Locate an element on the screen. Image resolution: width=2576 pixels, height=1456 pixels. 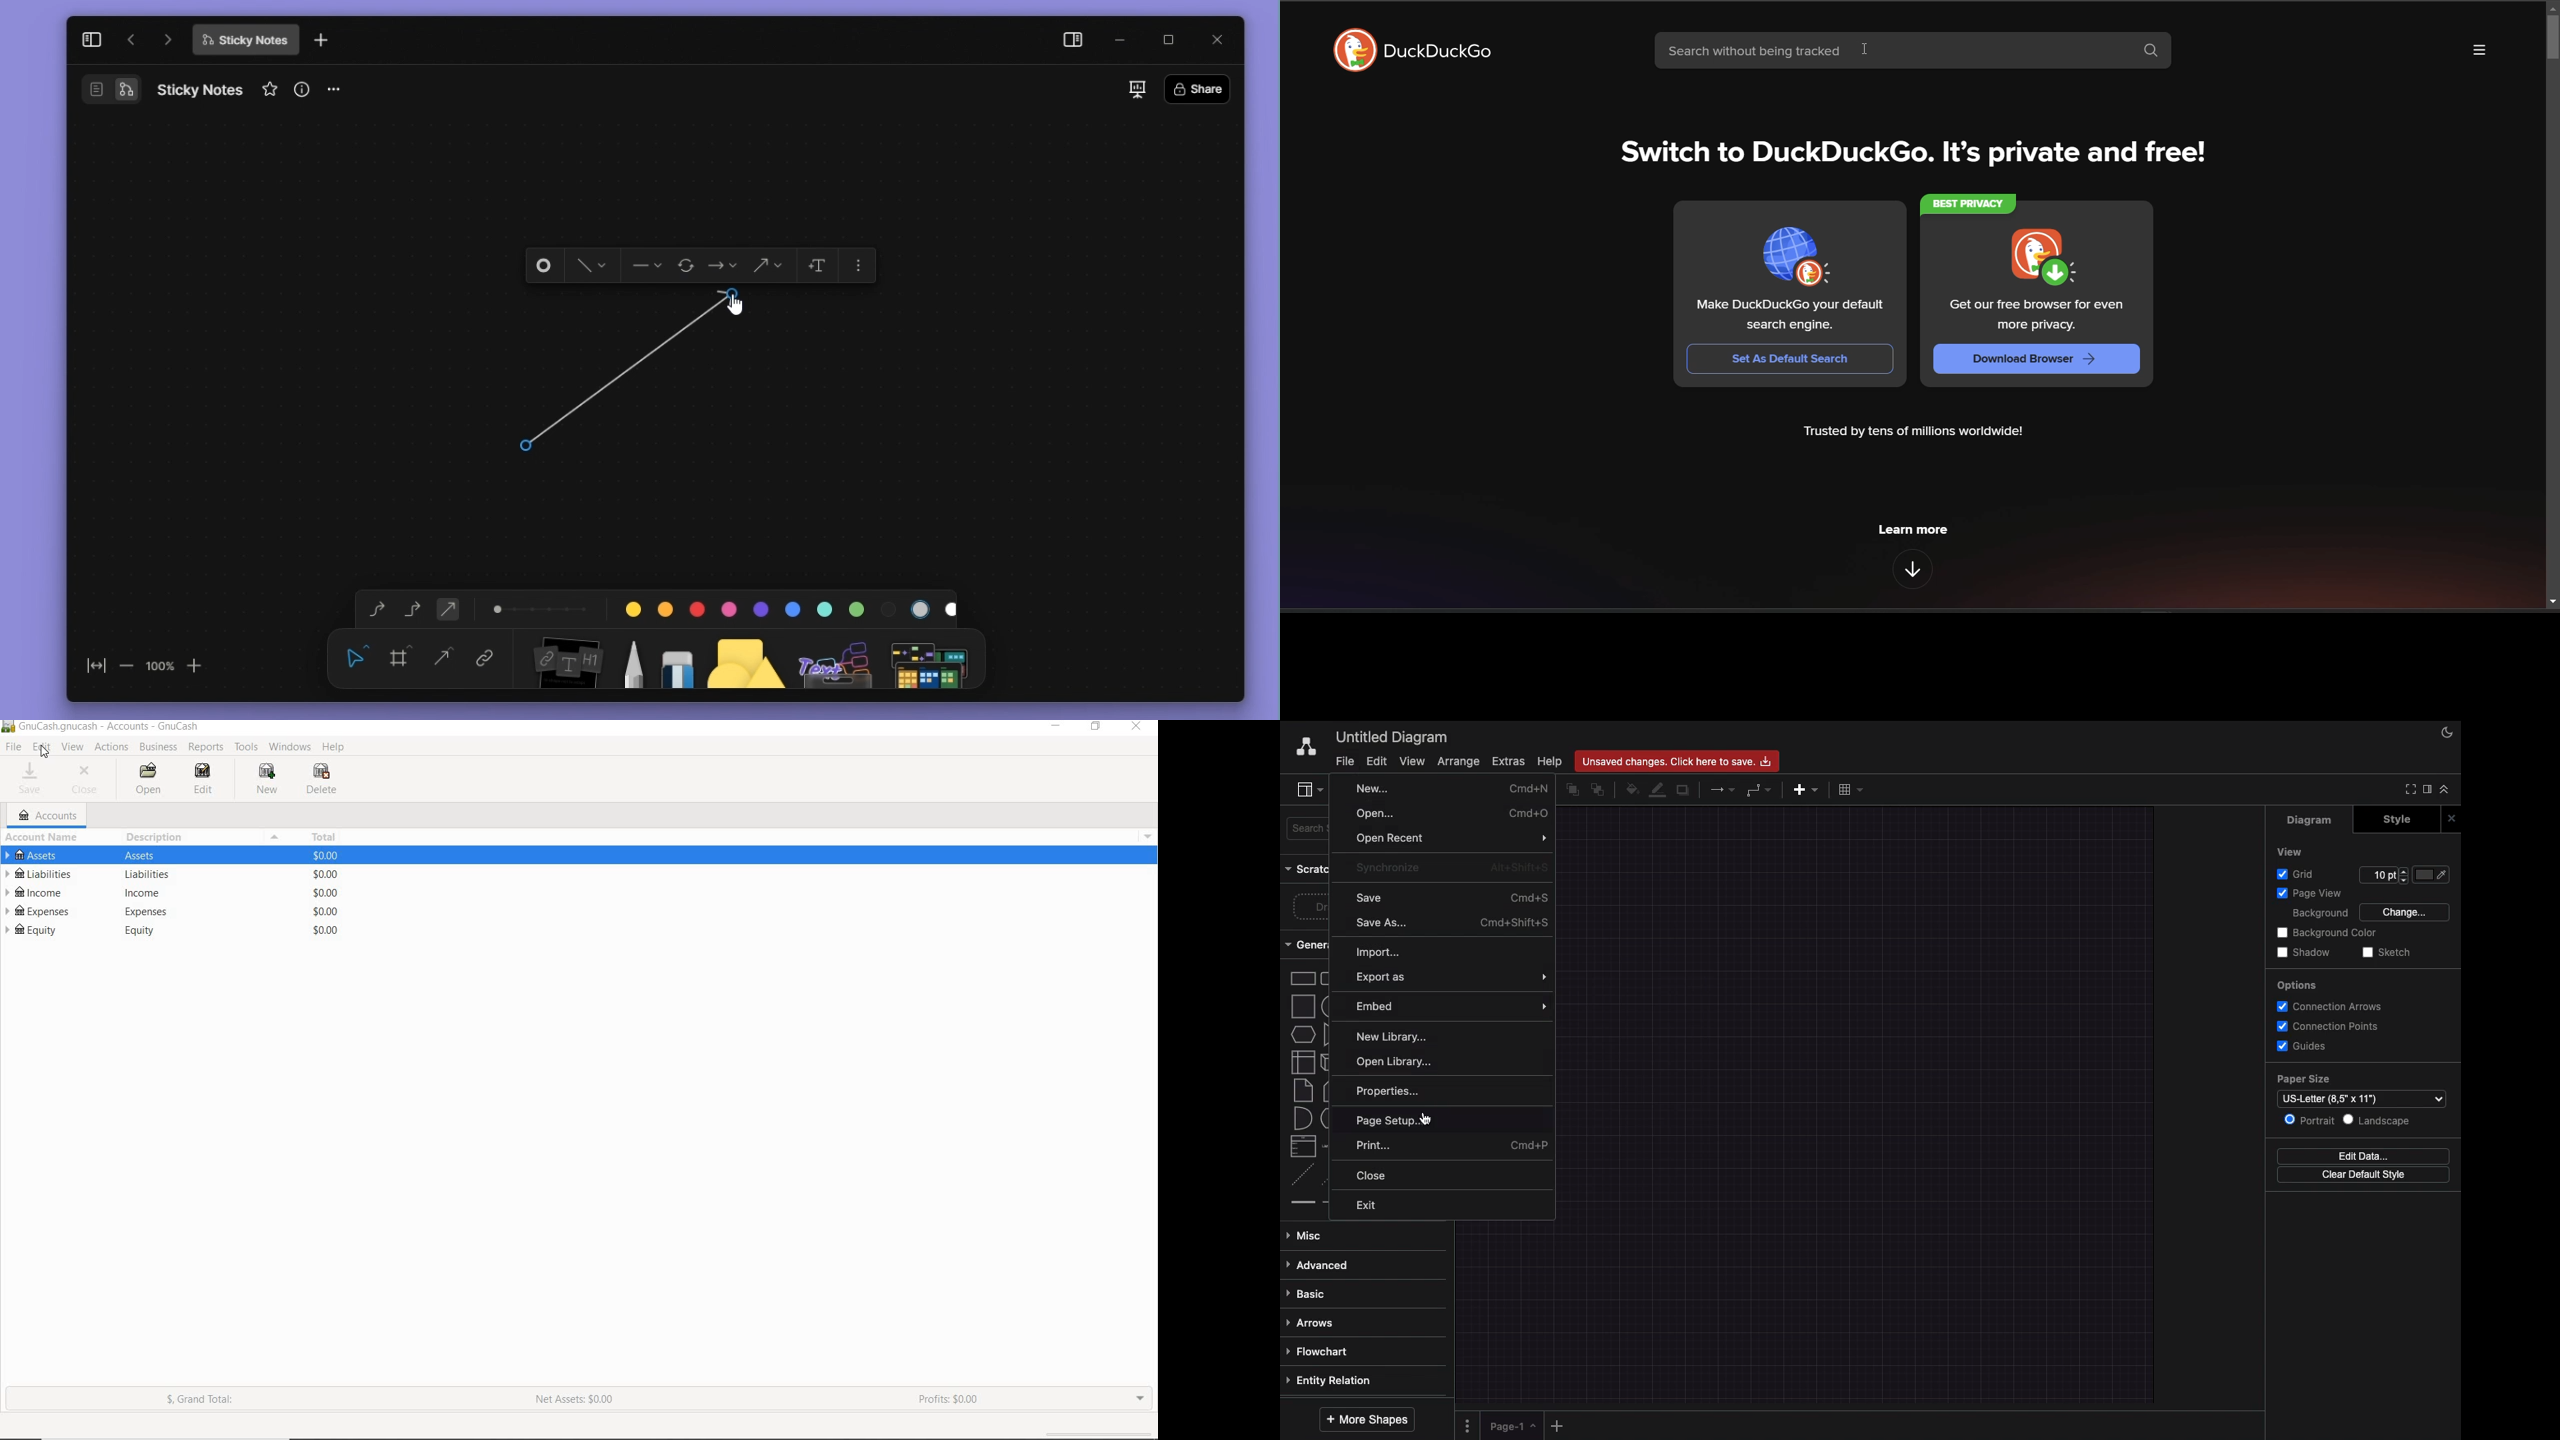
EDIT is located at coordinates (41, 748).